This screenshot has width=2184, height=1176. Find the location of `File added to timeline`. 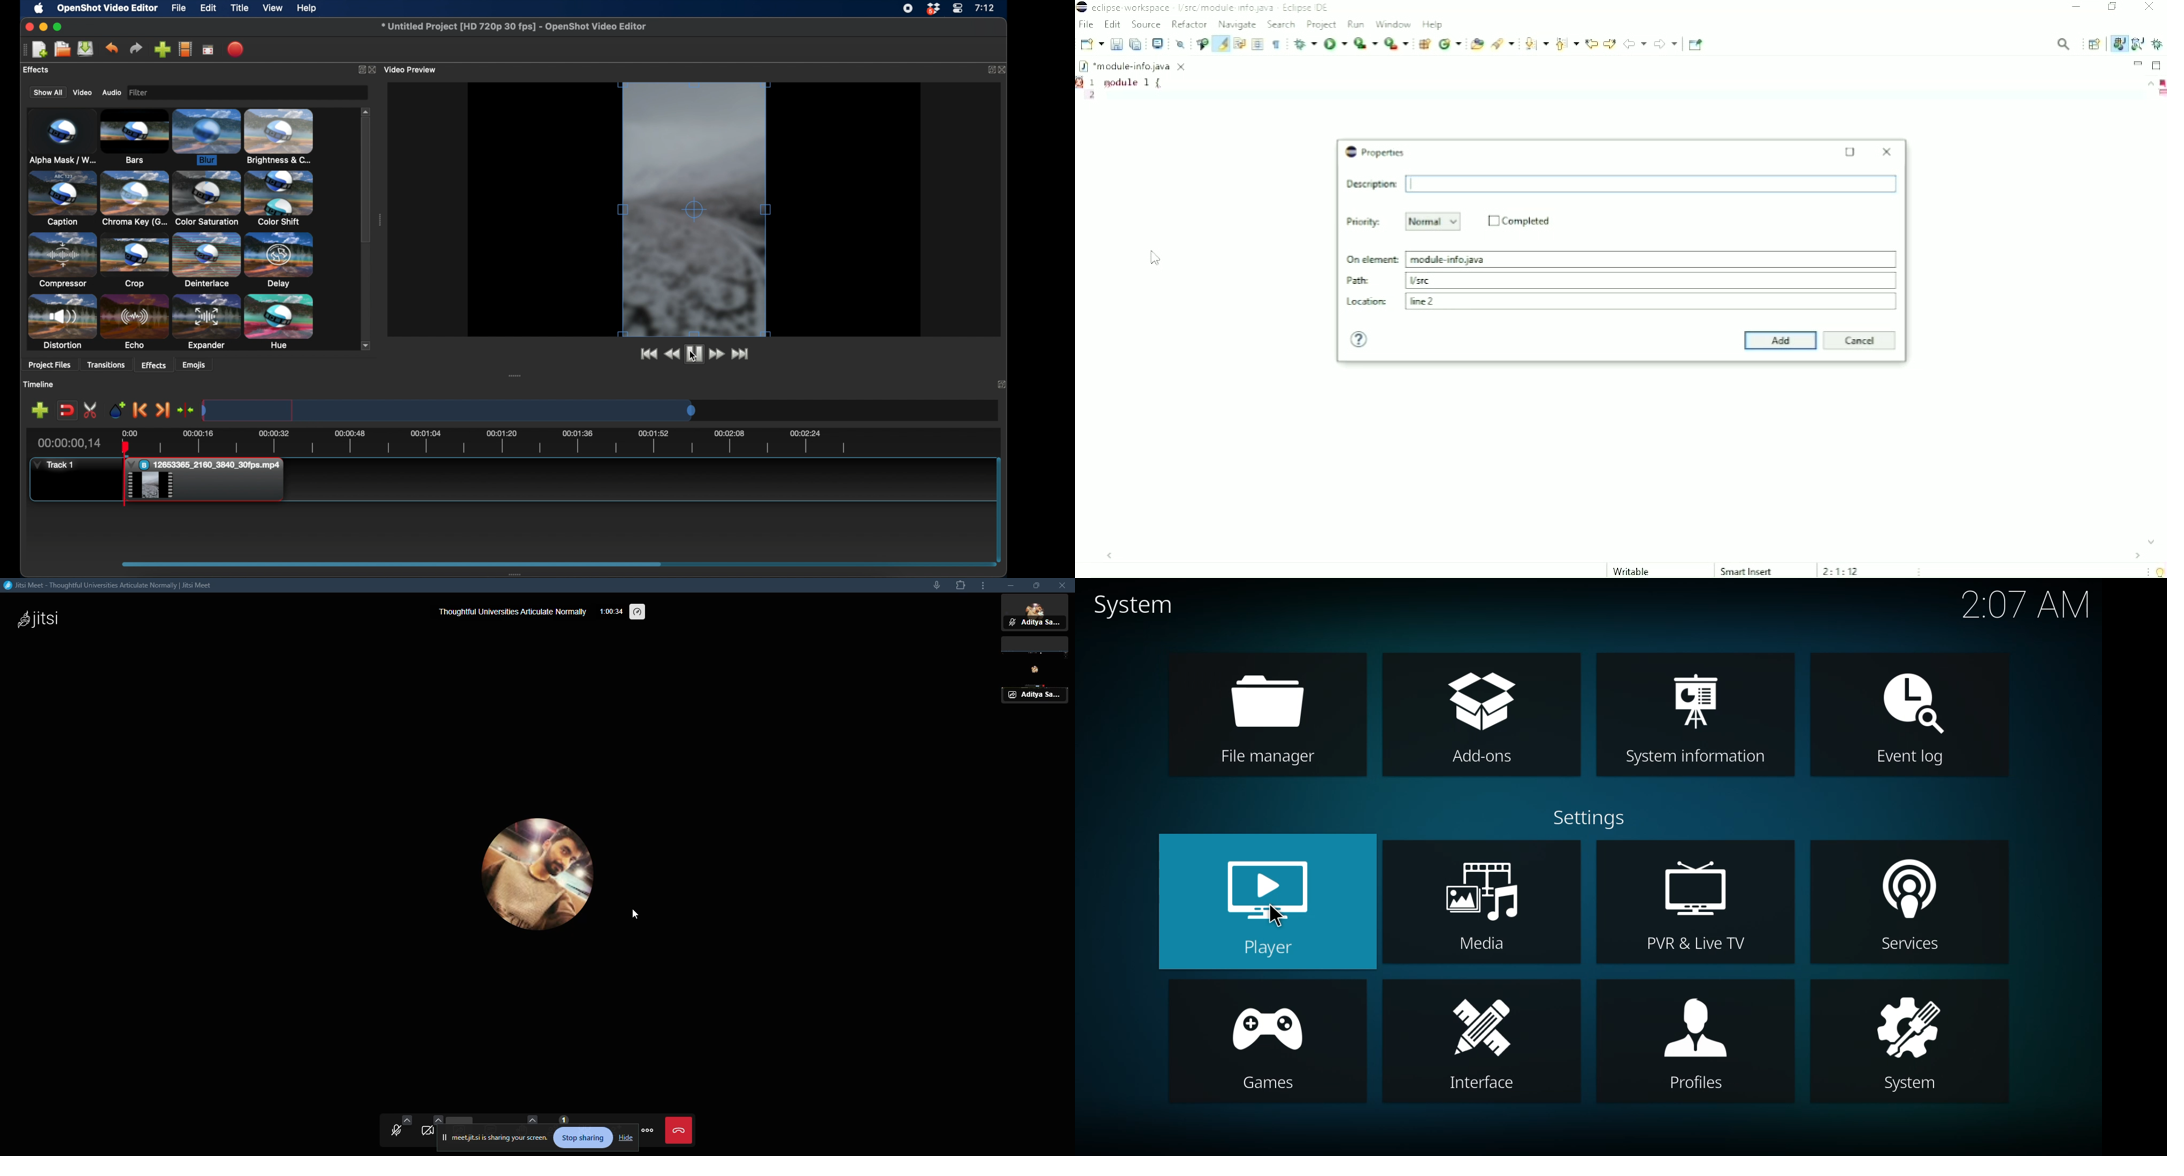

File added to timeline is located at coordinates (208, 481).